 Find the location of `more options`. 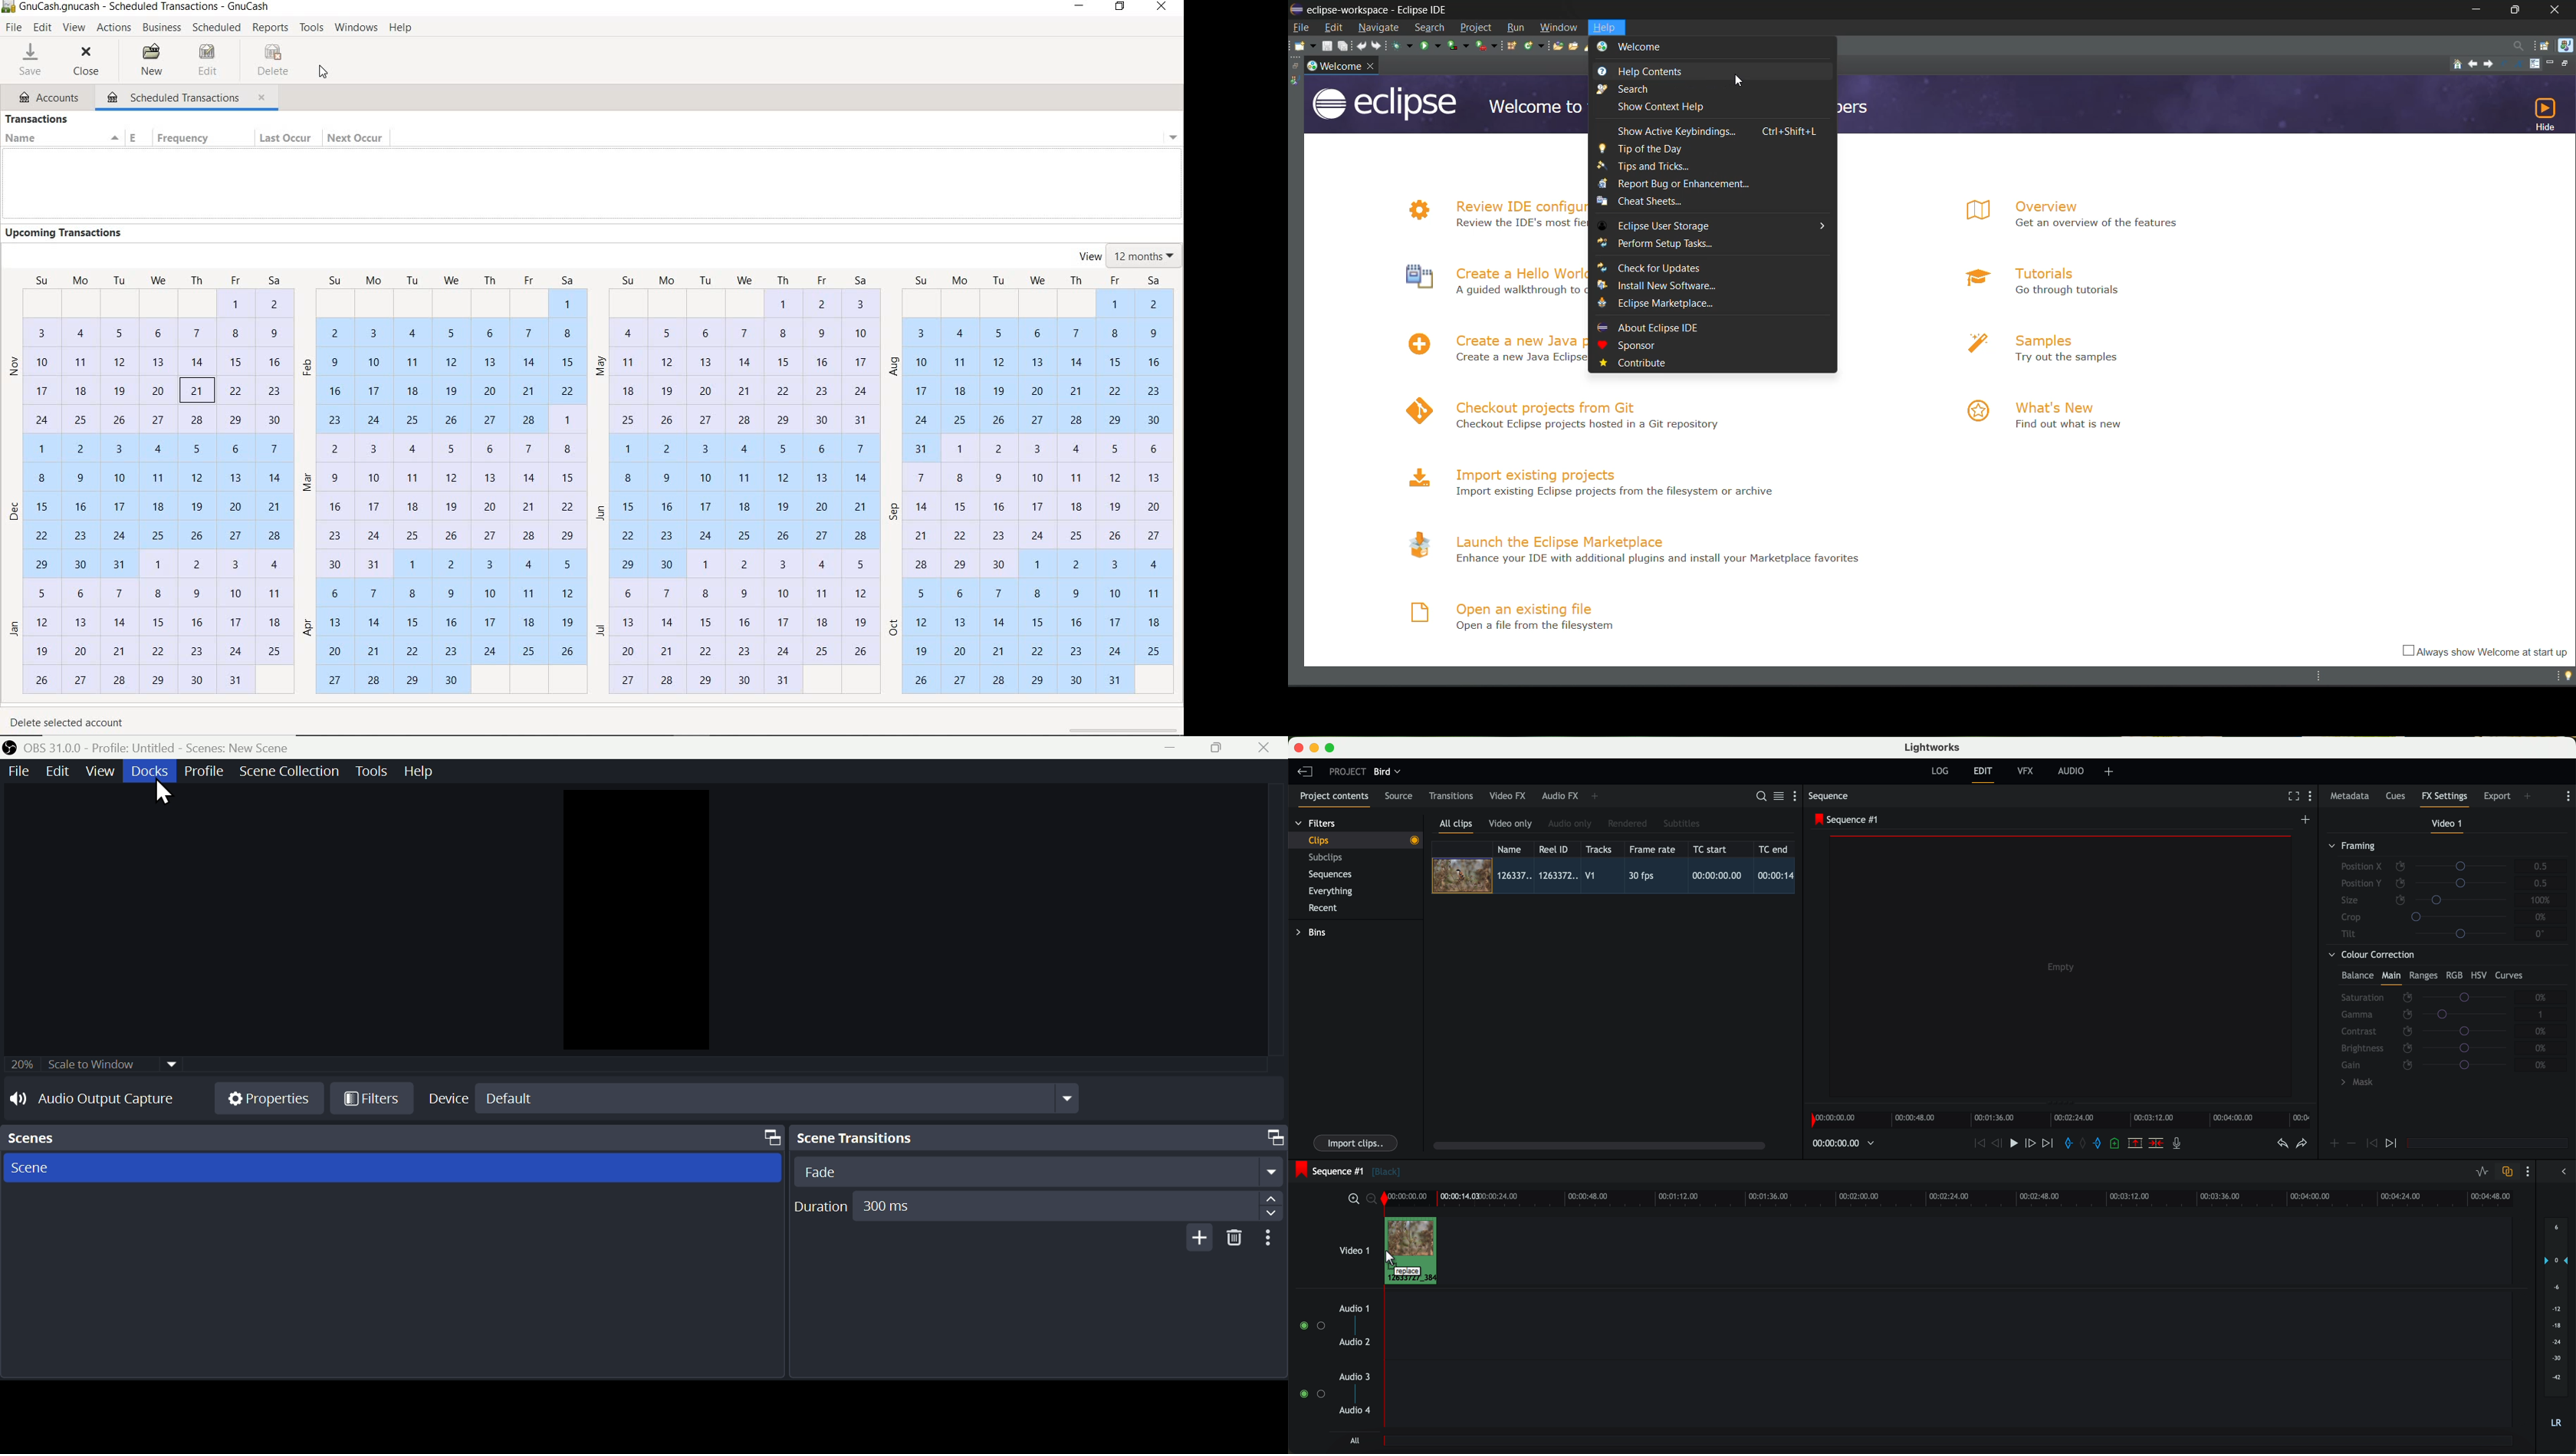

more options is located at coordinates (1267, 1239).